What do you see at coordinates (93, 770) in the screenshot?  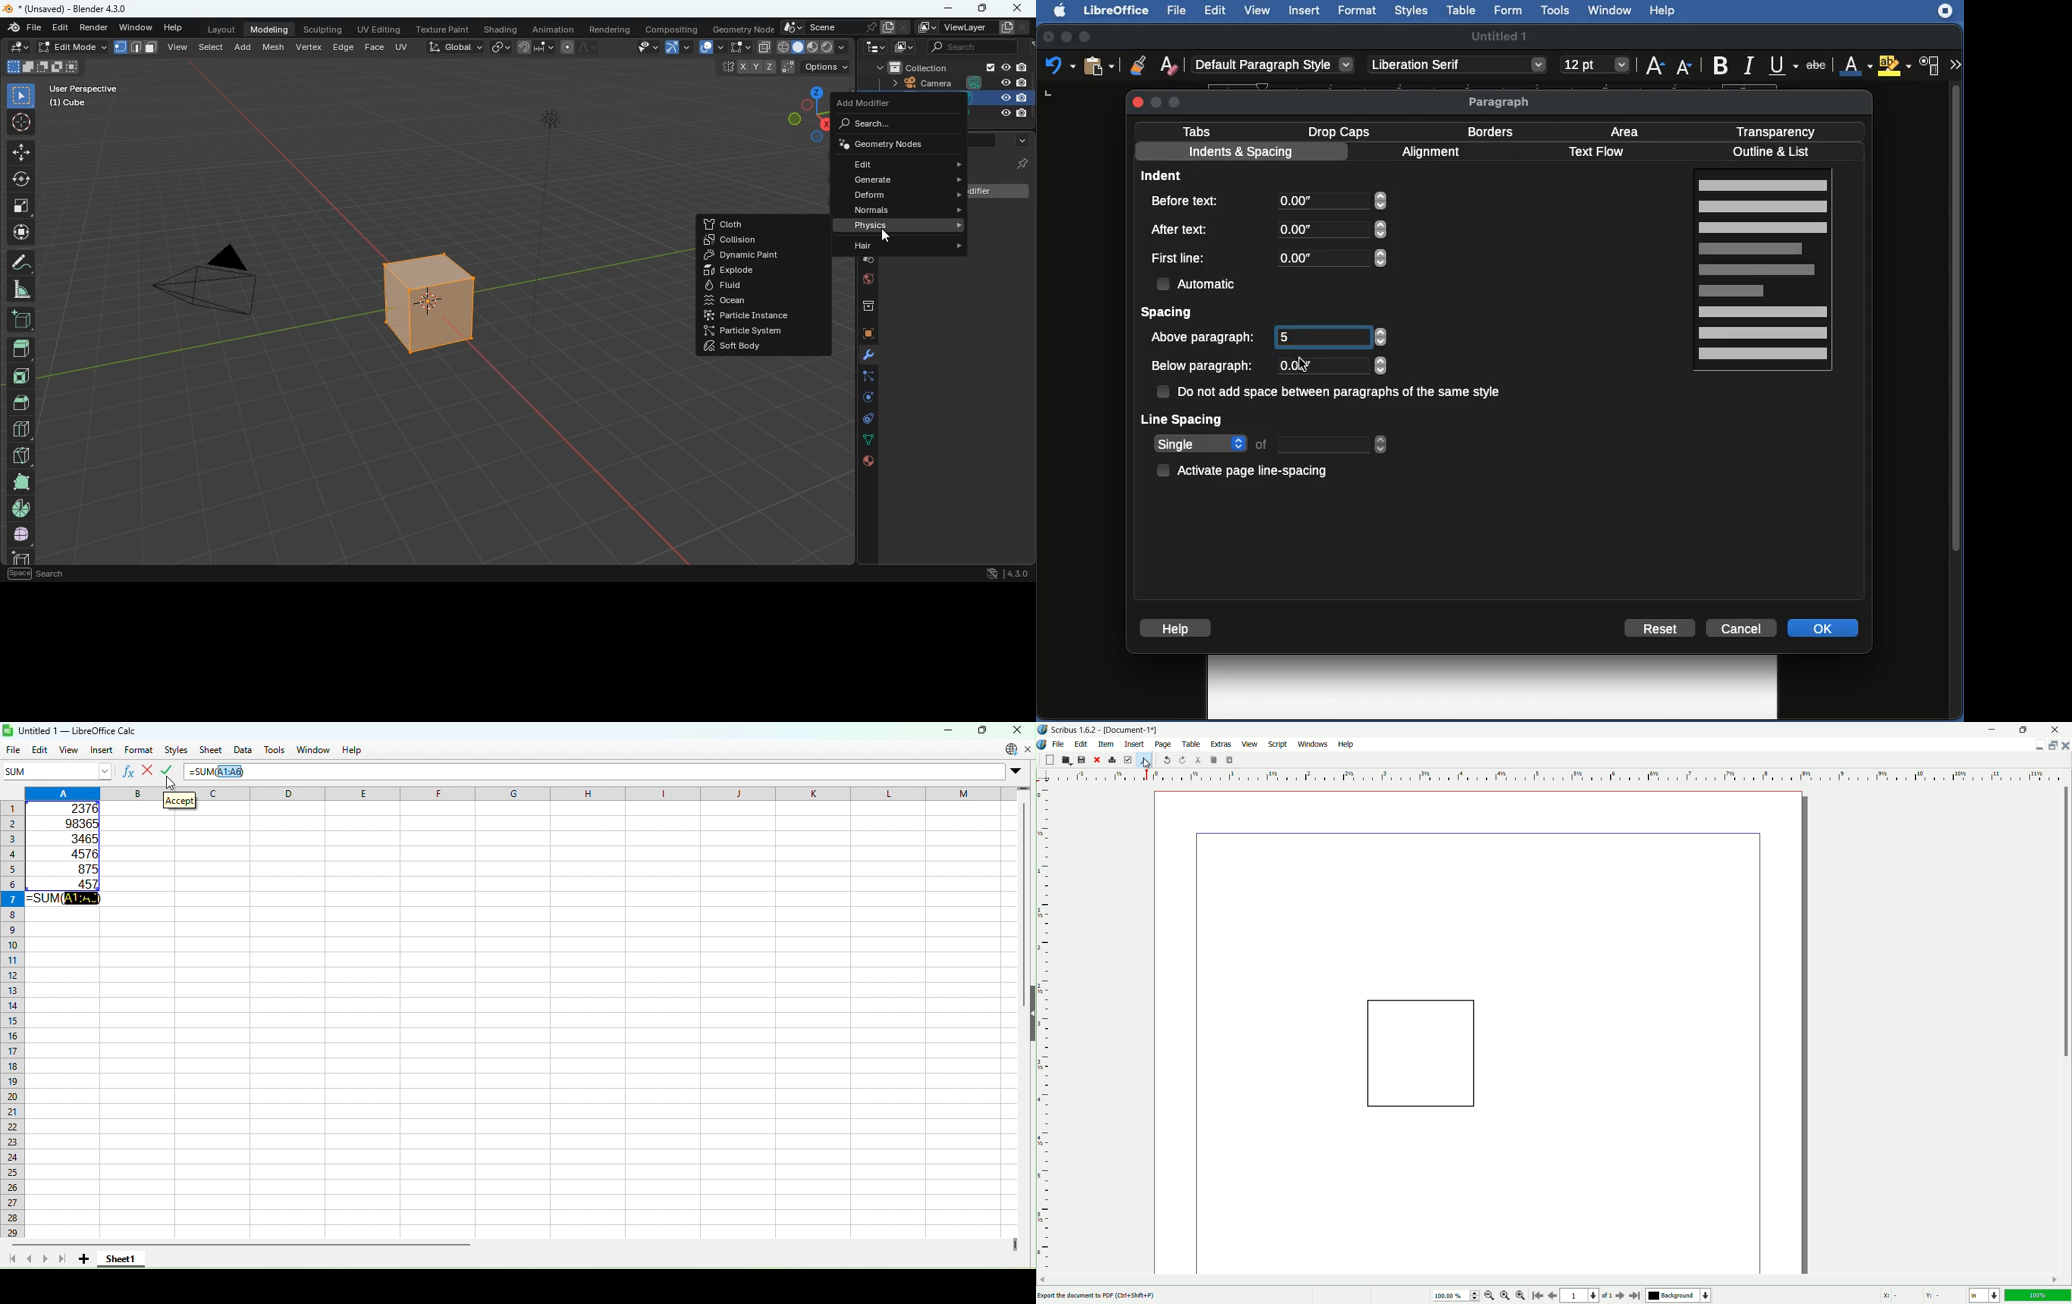 I see `Name box` at bounding box center [93, 770].